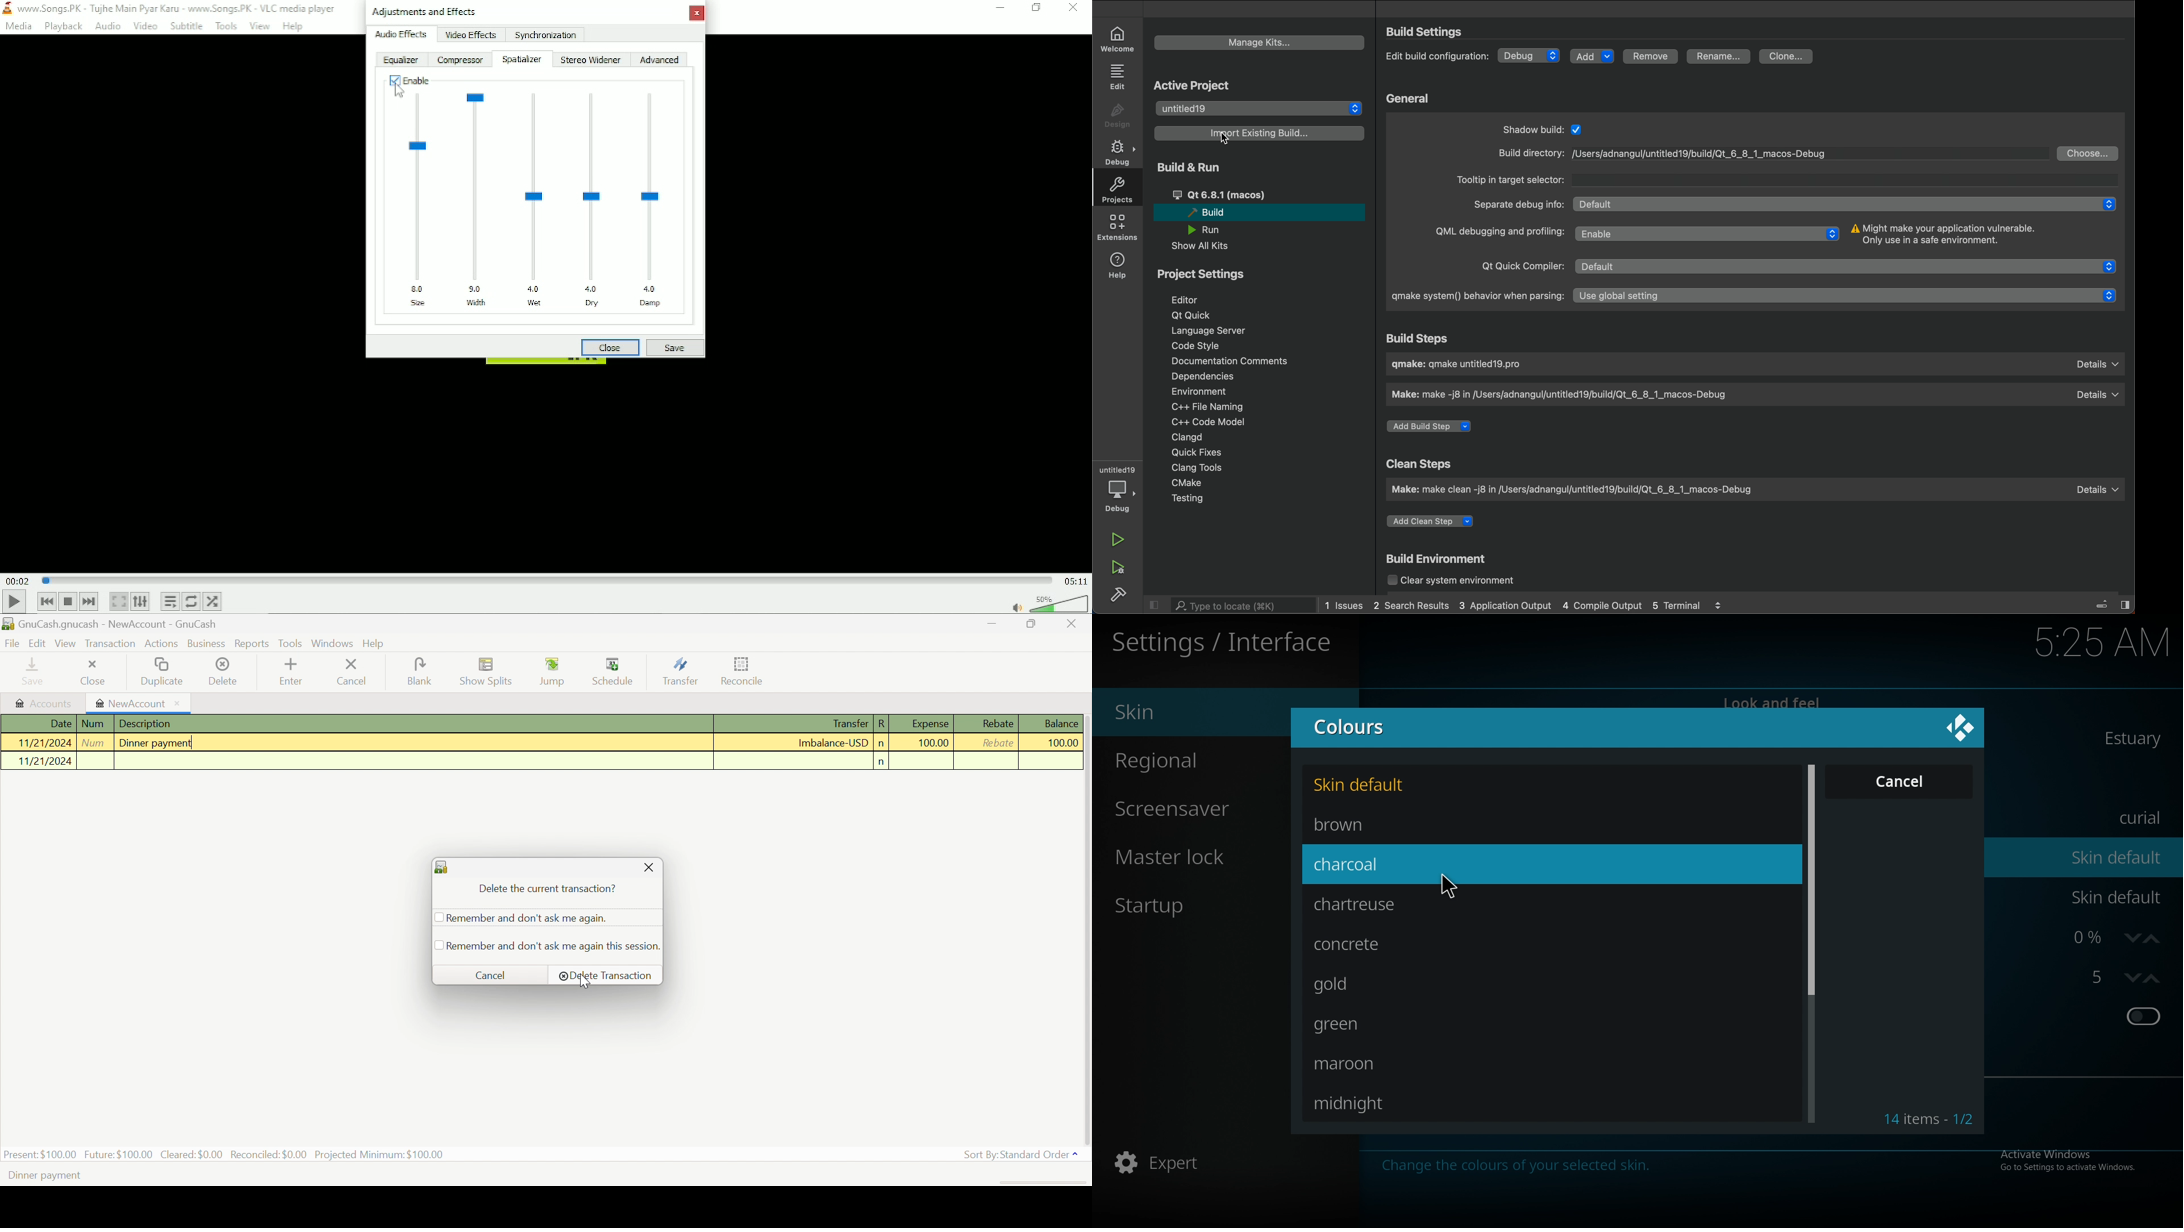 The width and height of the screenshot is (2184, 1232). I want to click on brown, so click(1366, 824).